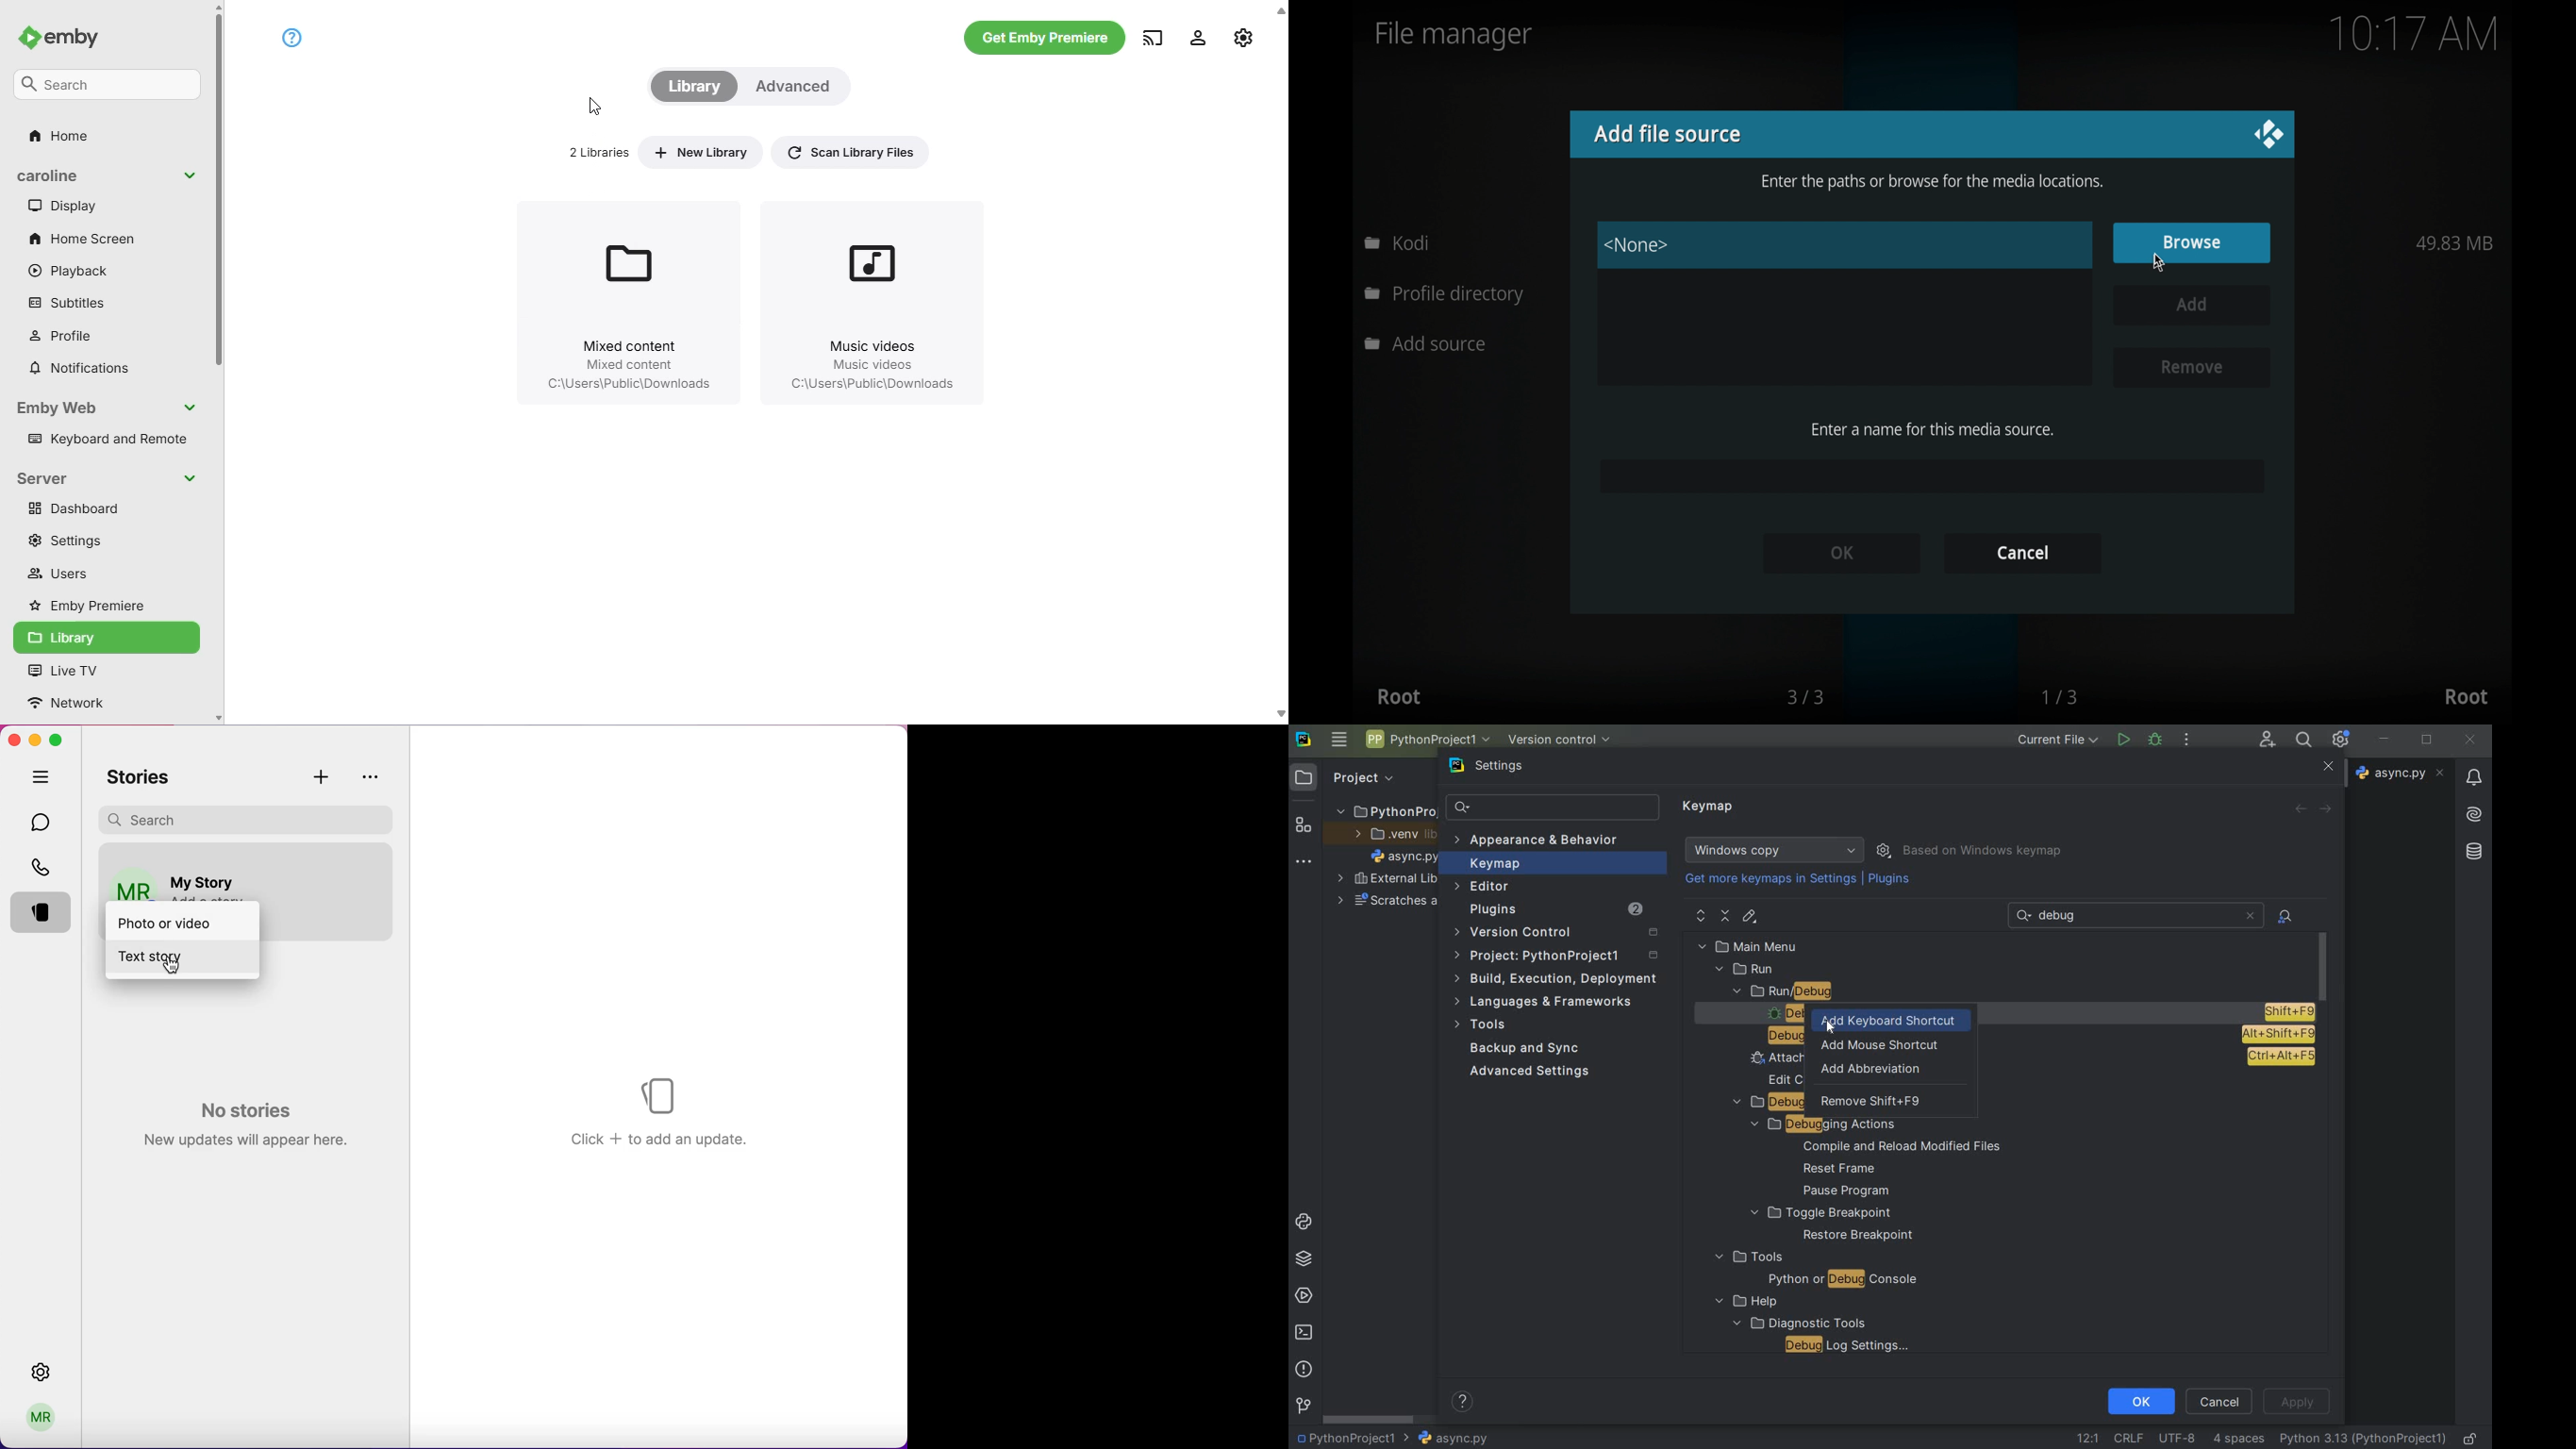 Image resolution: width=2576 pixels, height=1456 pixels. I want to click on ok, so click(1843, 553).